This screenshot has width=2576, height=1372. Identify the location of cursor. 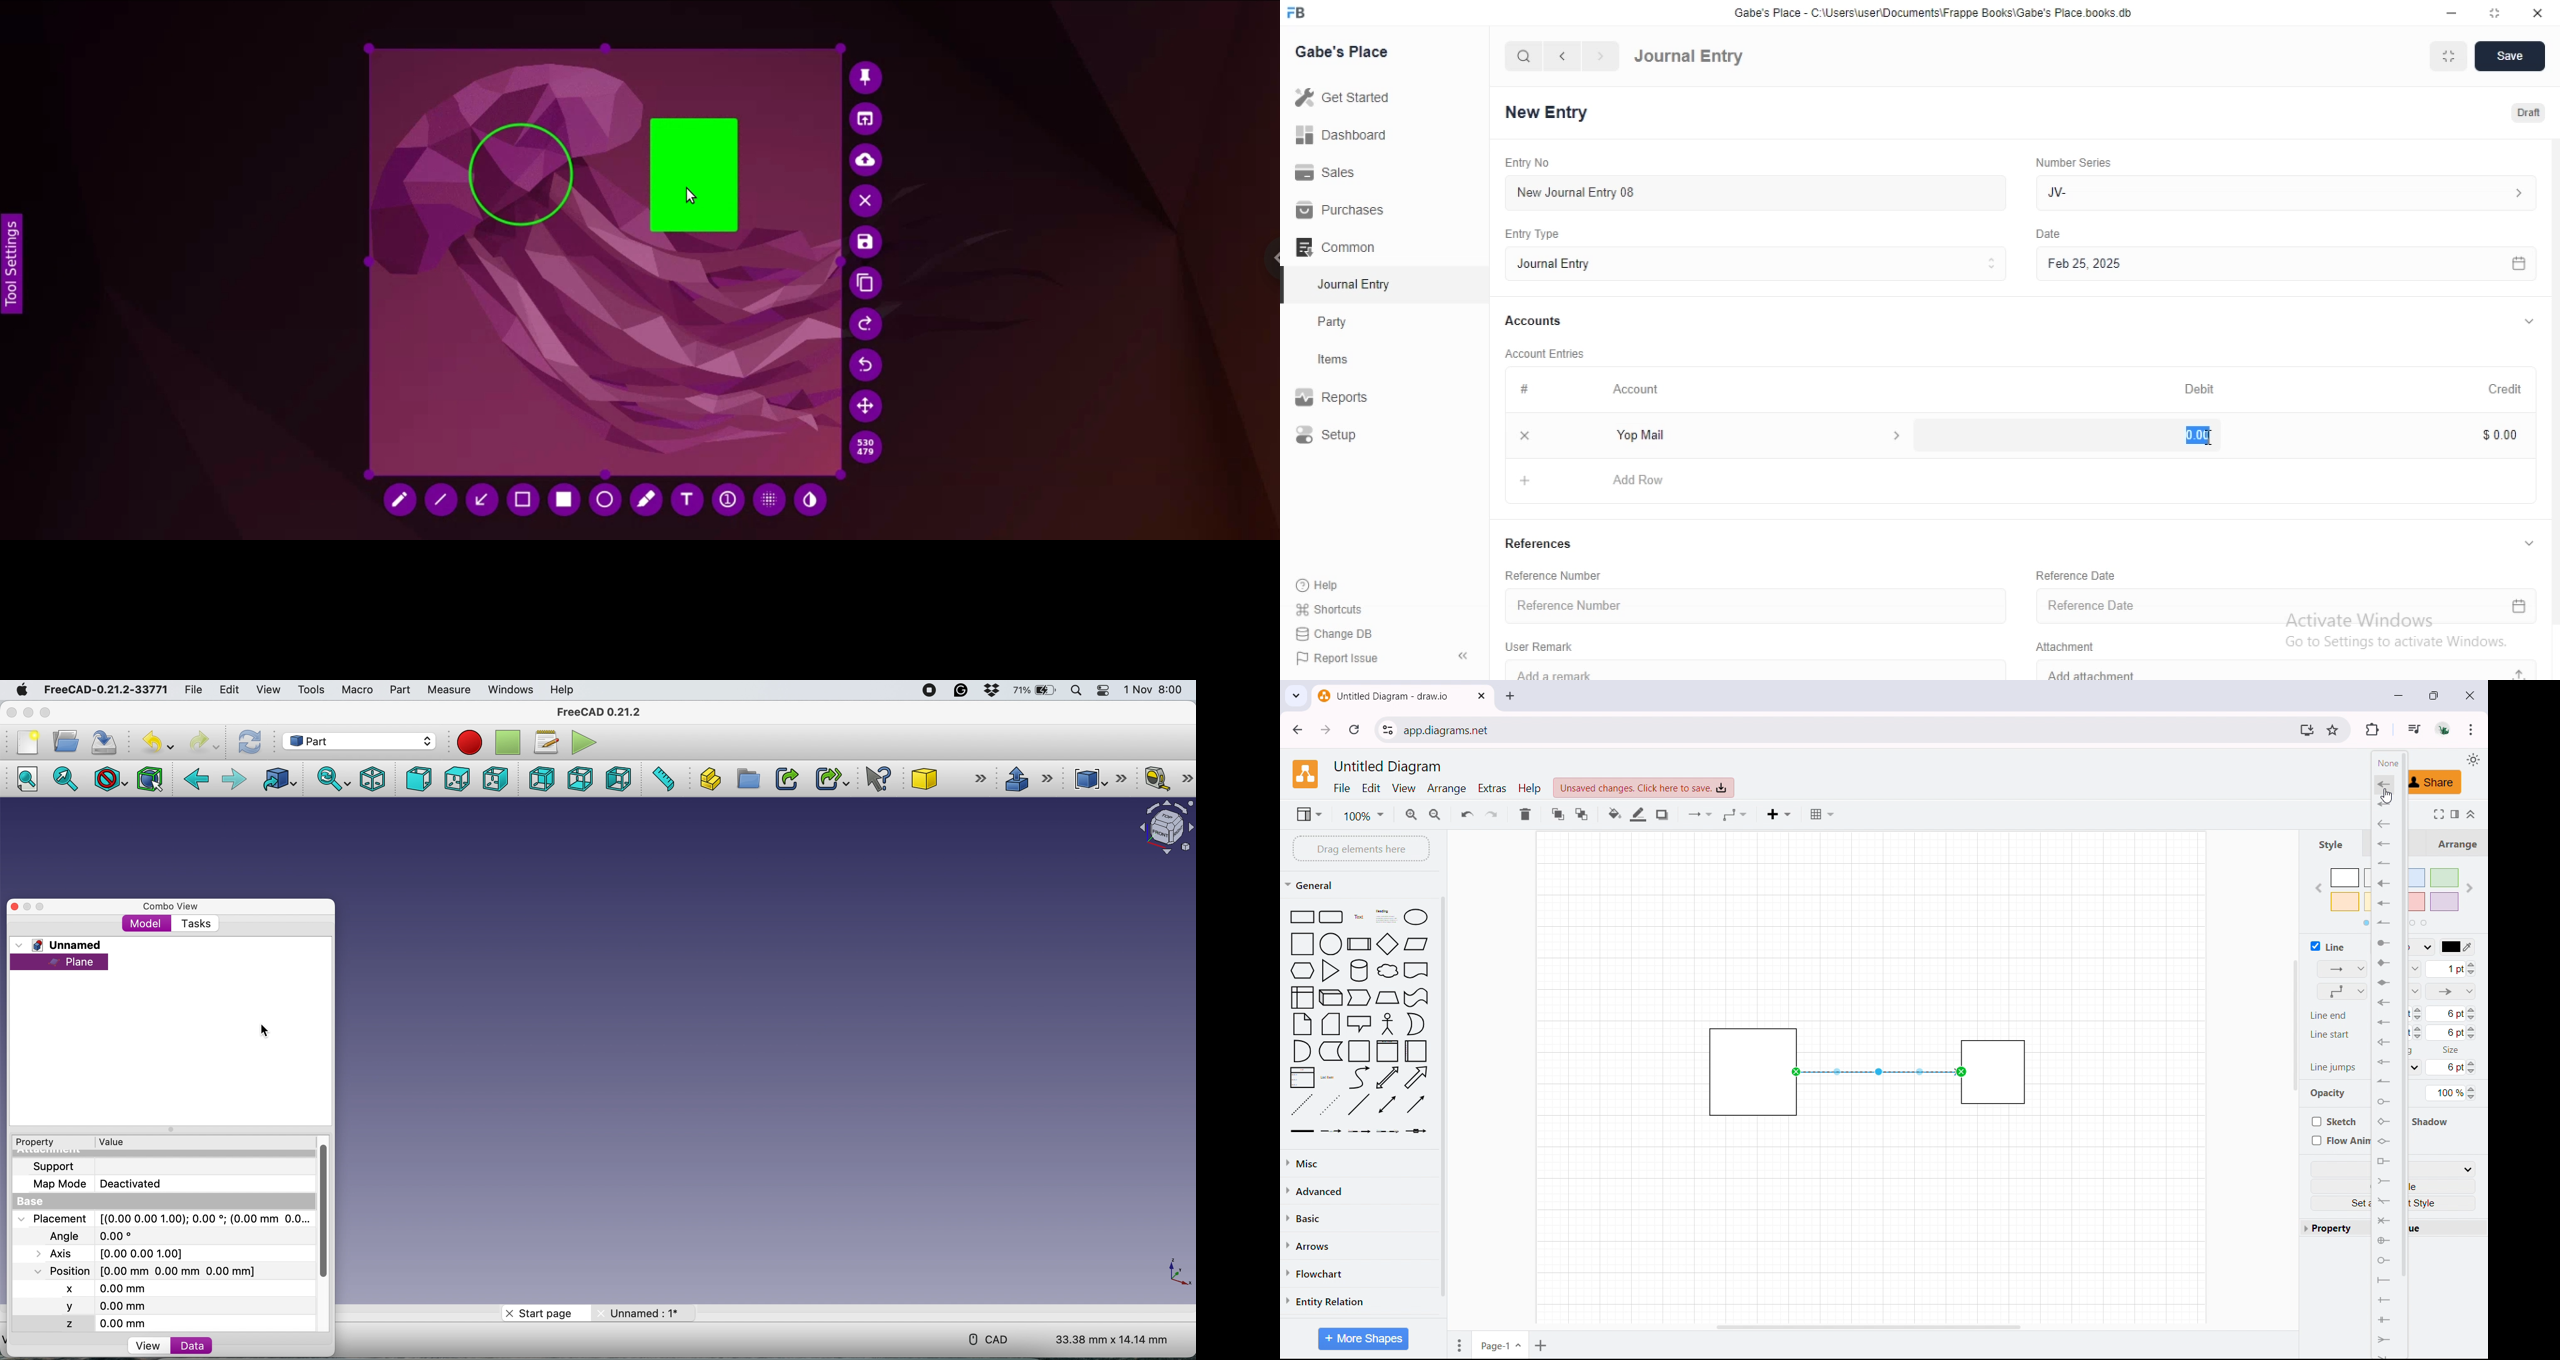
(2211, 441).